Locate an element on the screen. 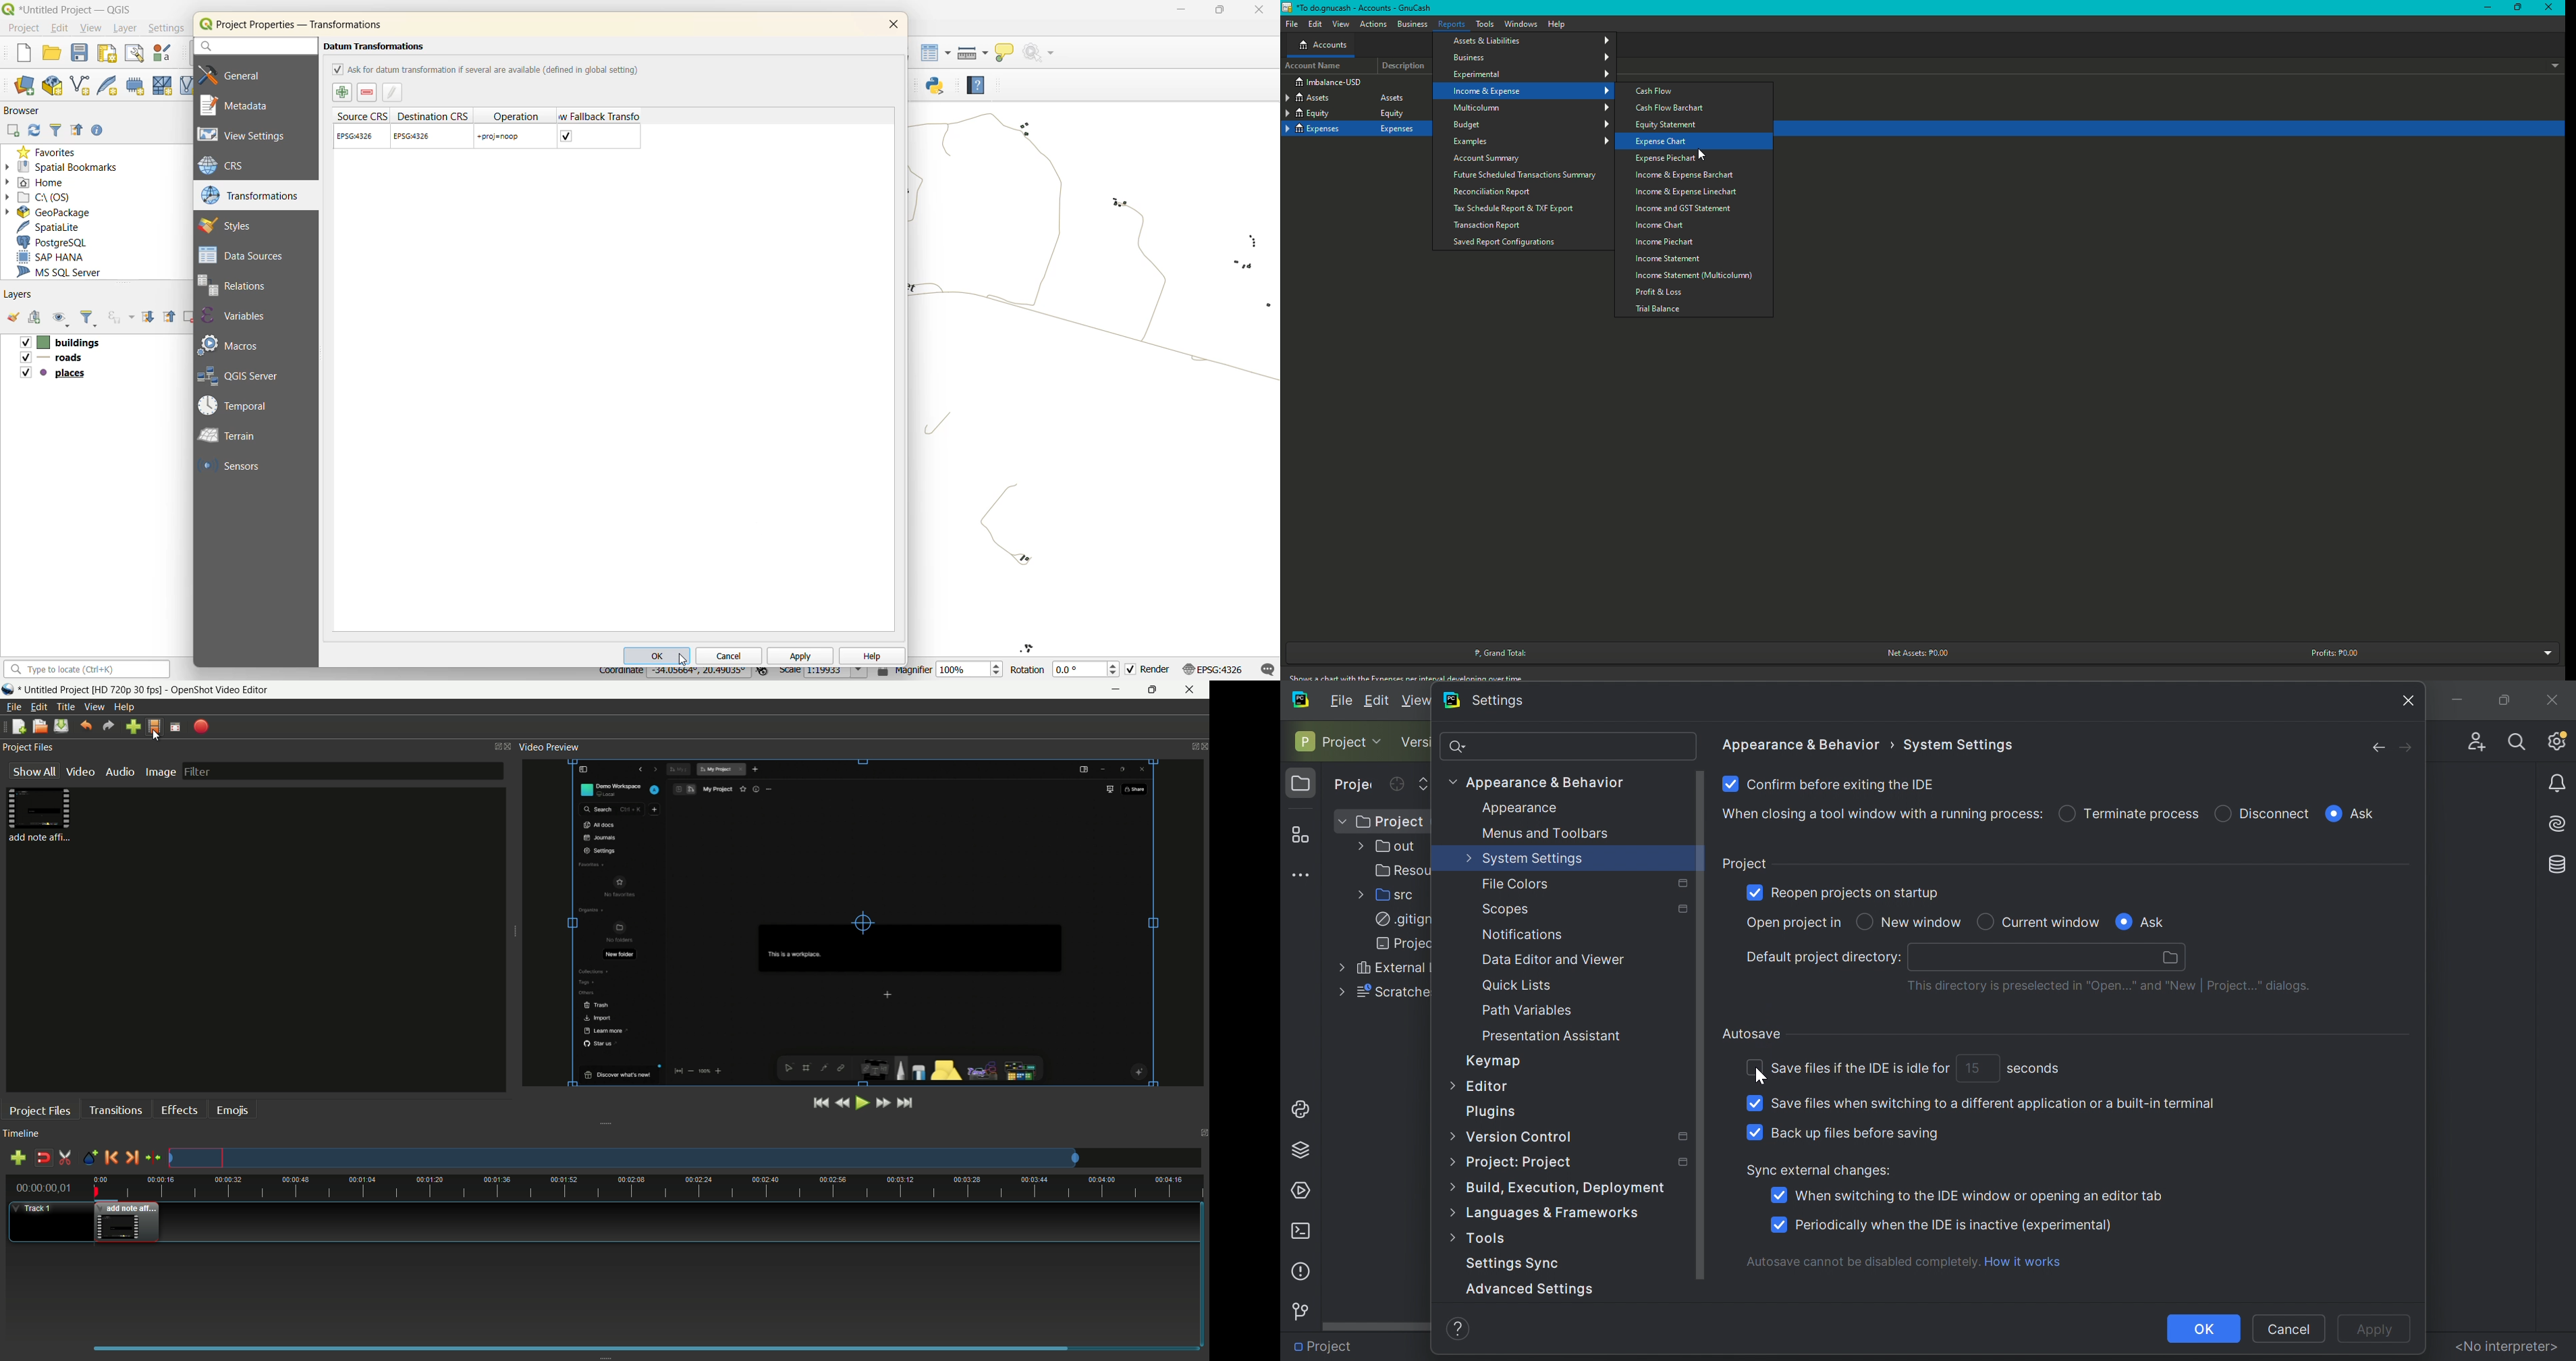  qgis server is located at coordinates (249, 375).